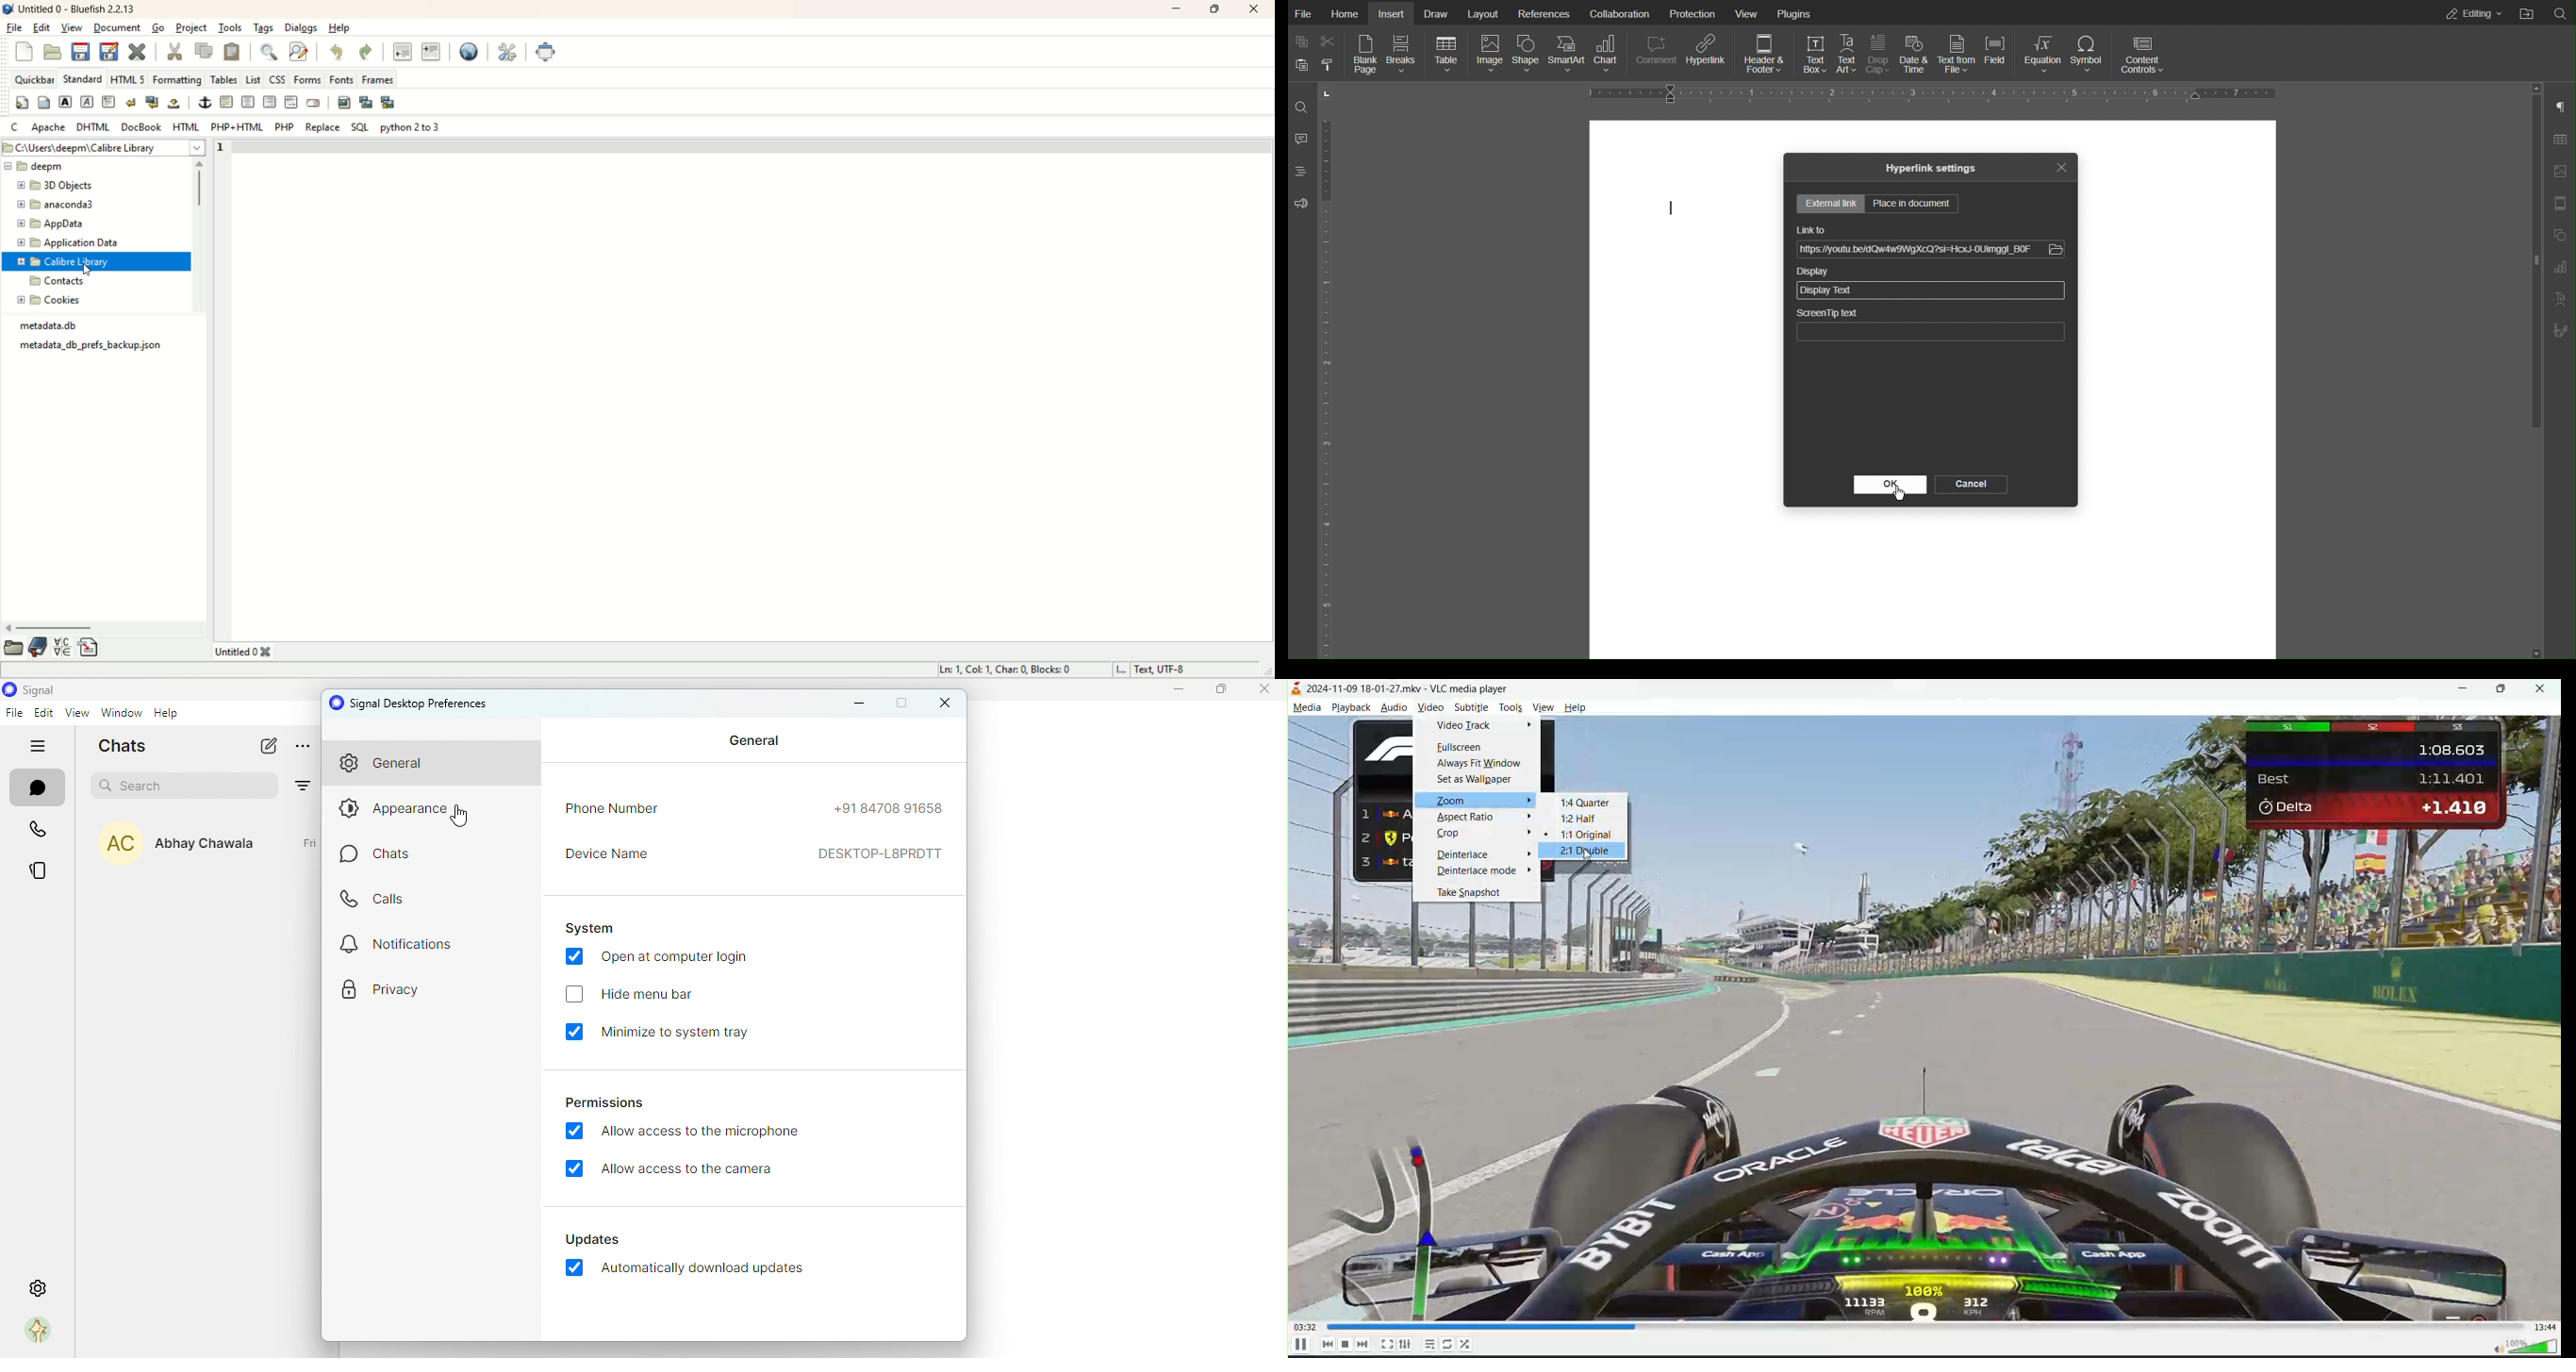 This screenshot has width=2576, height=1372. I want to click on Paragraph Settings, so click(2560, 104).